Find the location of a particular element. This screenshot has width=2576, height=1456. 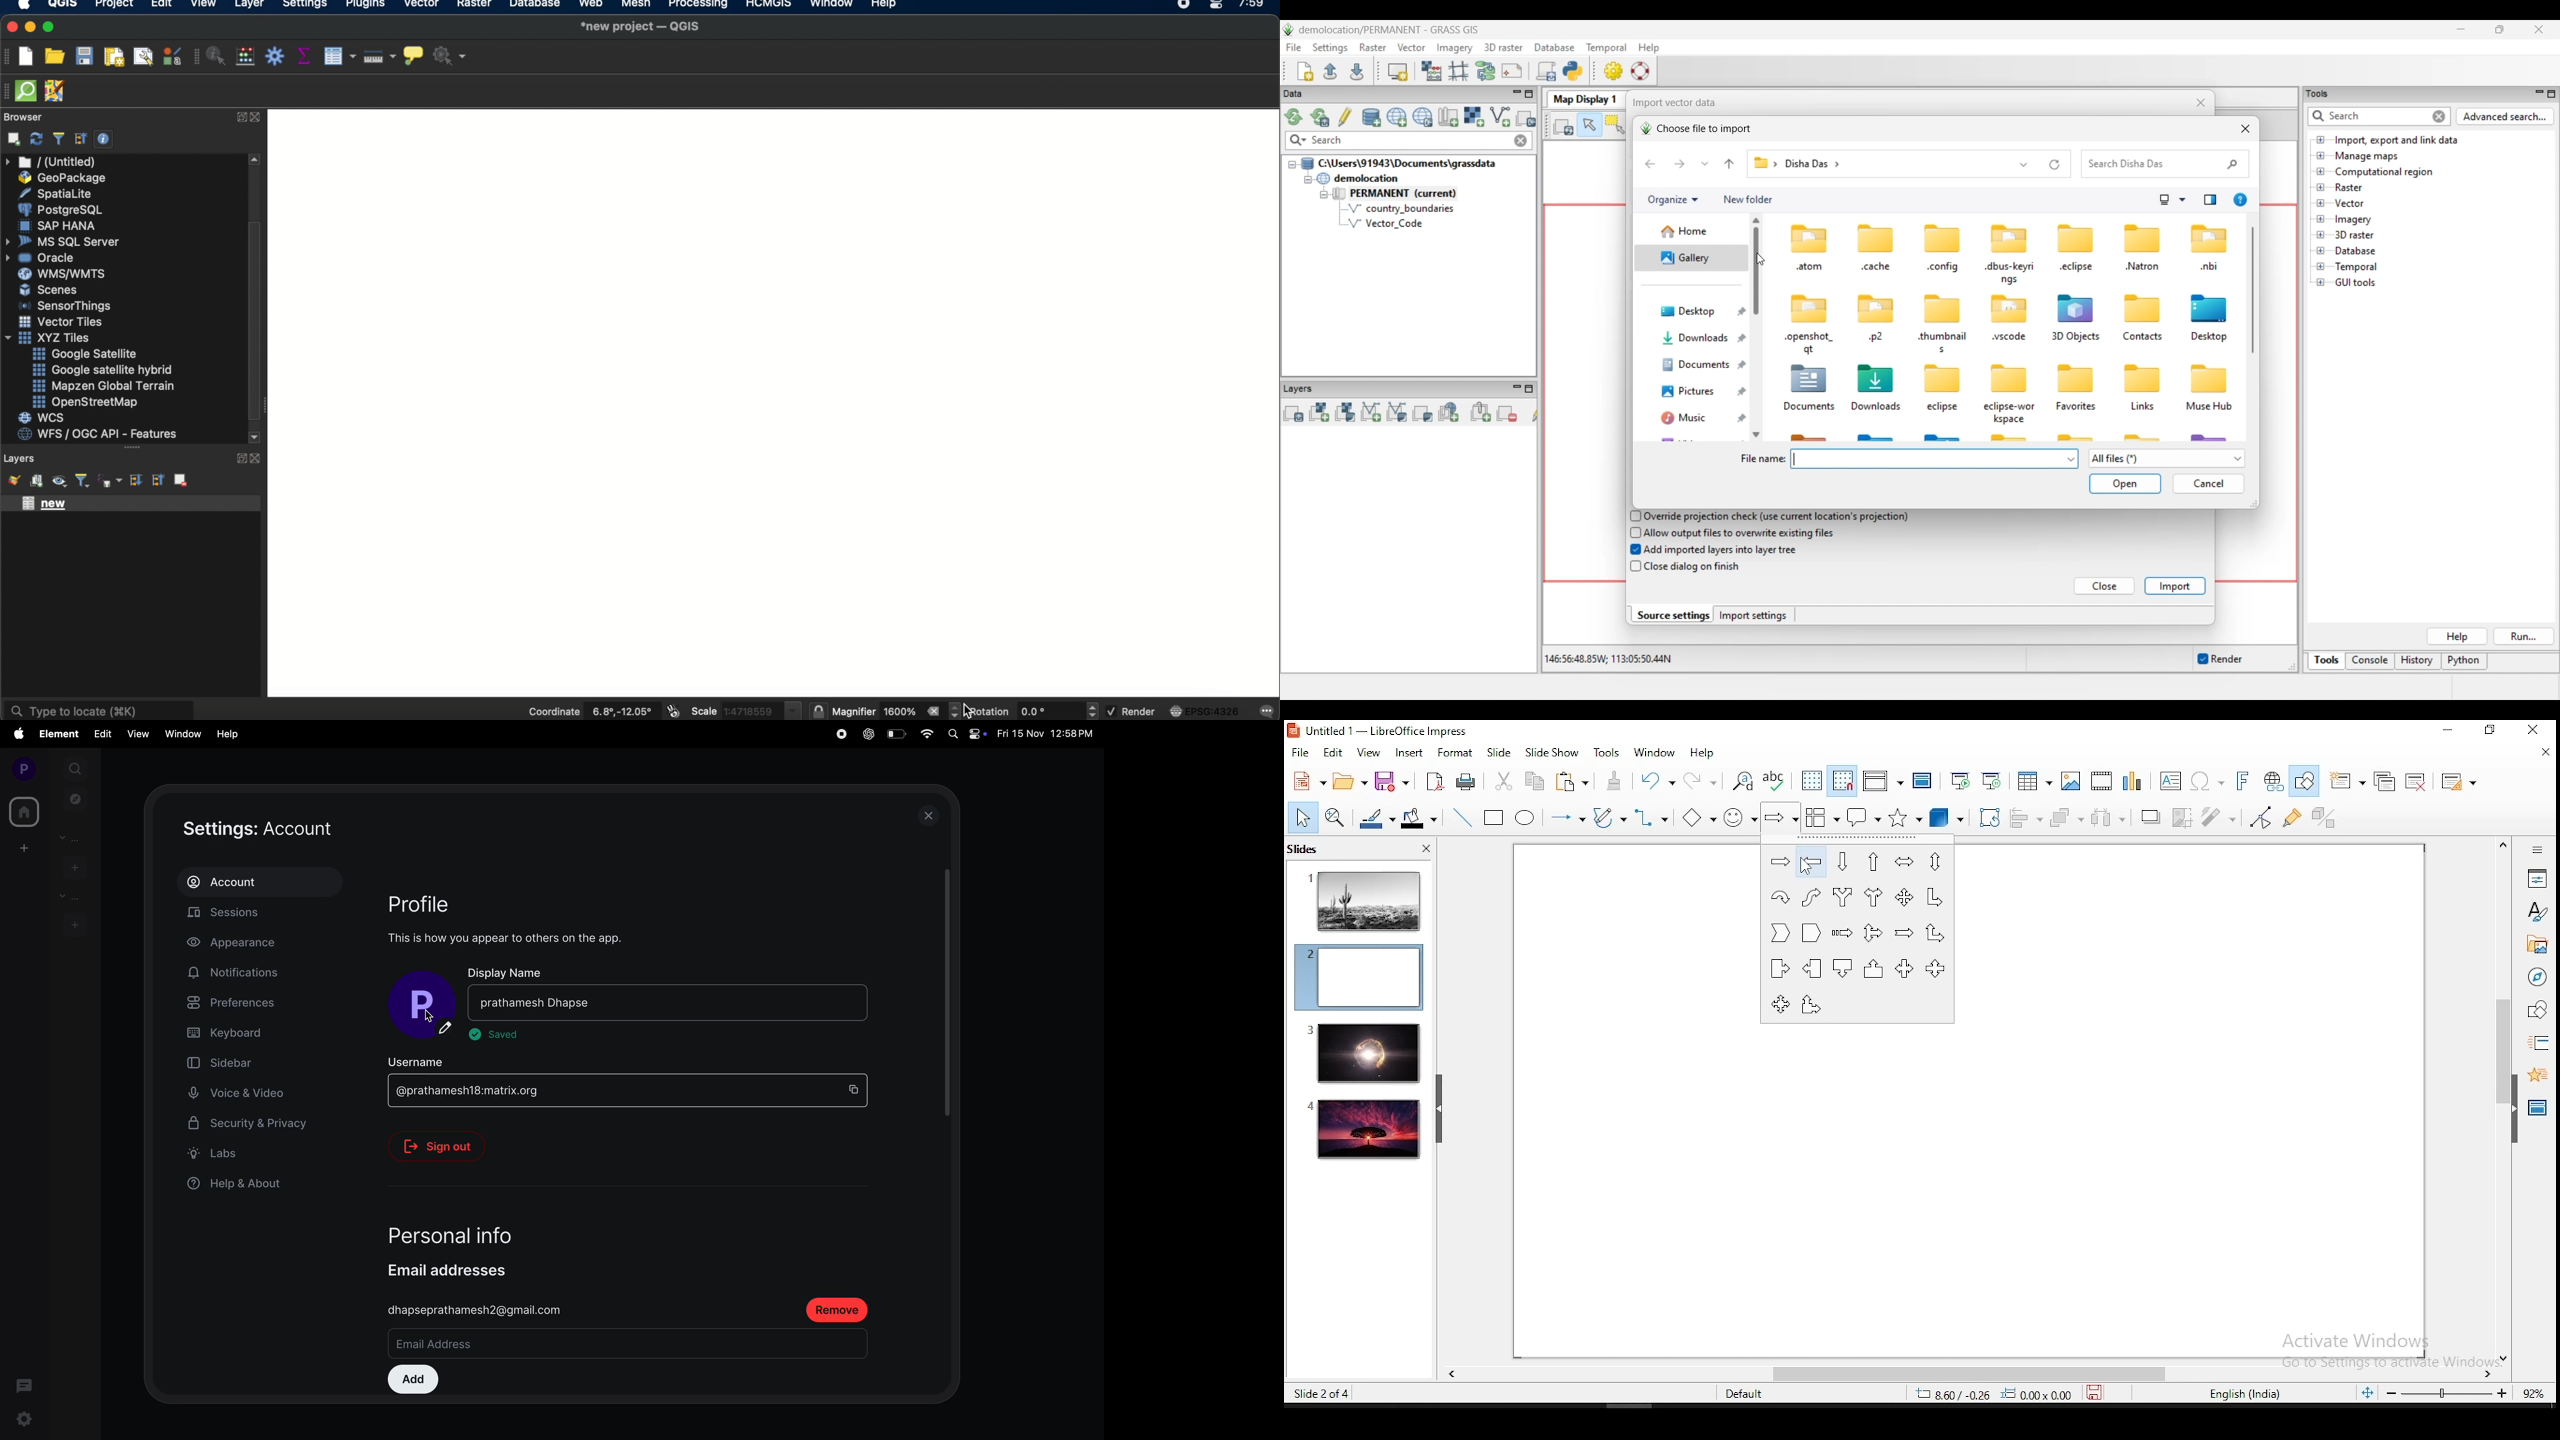

tables is located at coordinates (2032, 780).